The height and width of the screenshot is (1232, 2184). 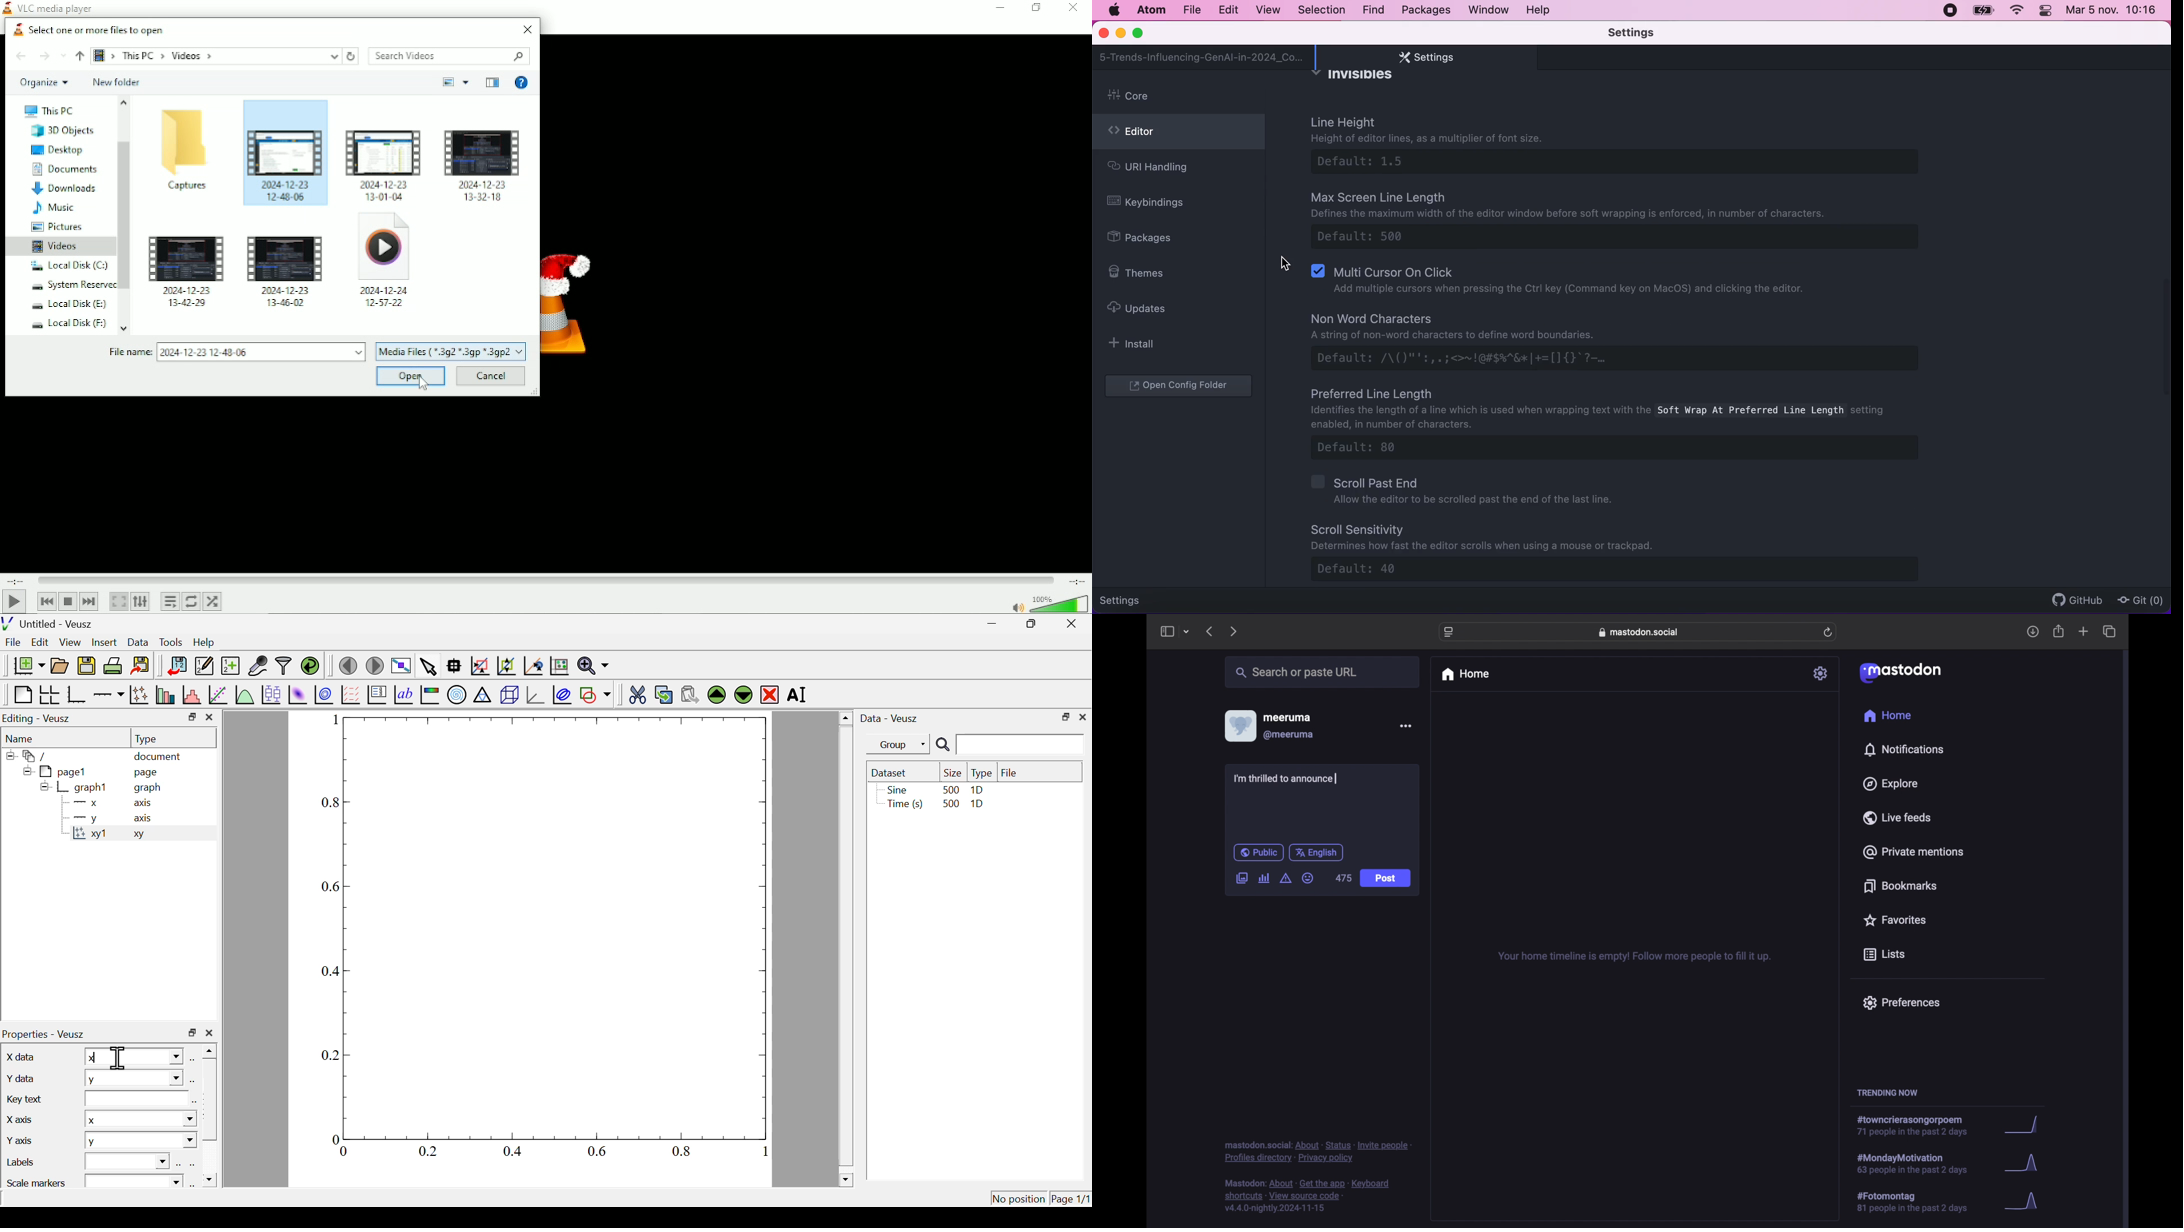 What do you see at coordinates (56, 245) in the screenshot?
I see `Videos` at bounding box center [56, 245].